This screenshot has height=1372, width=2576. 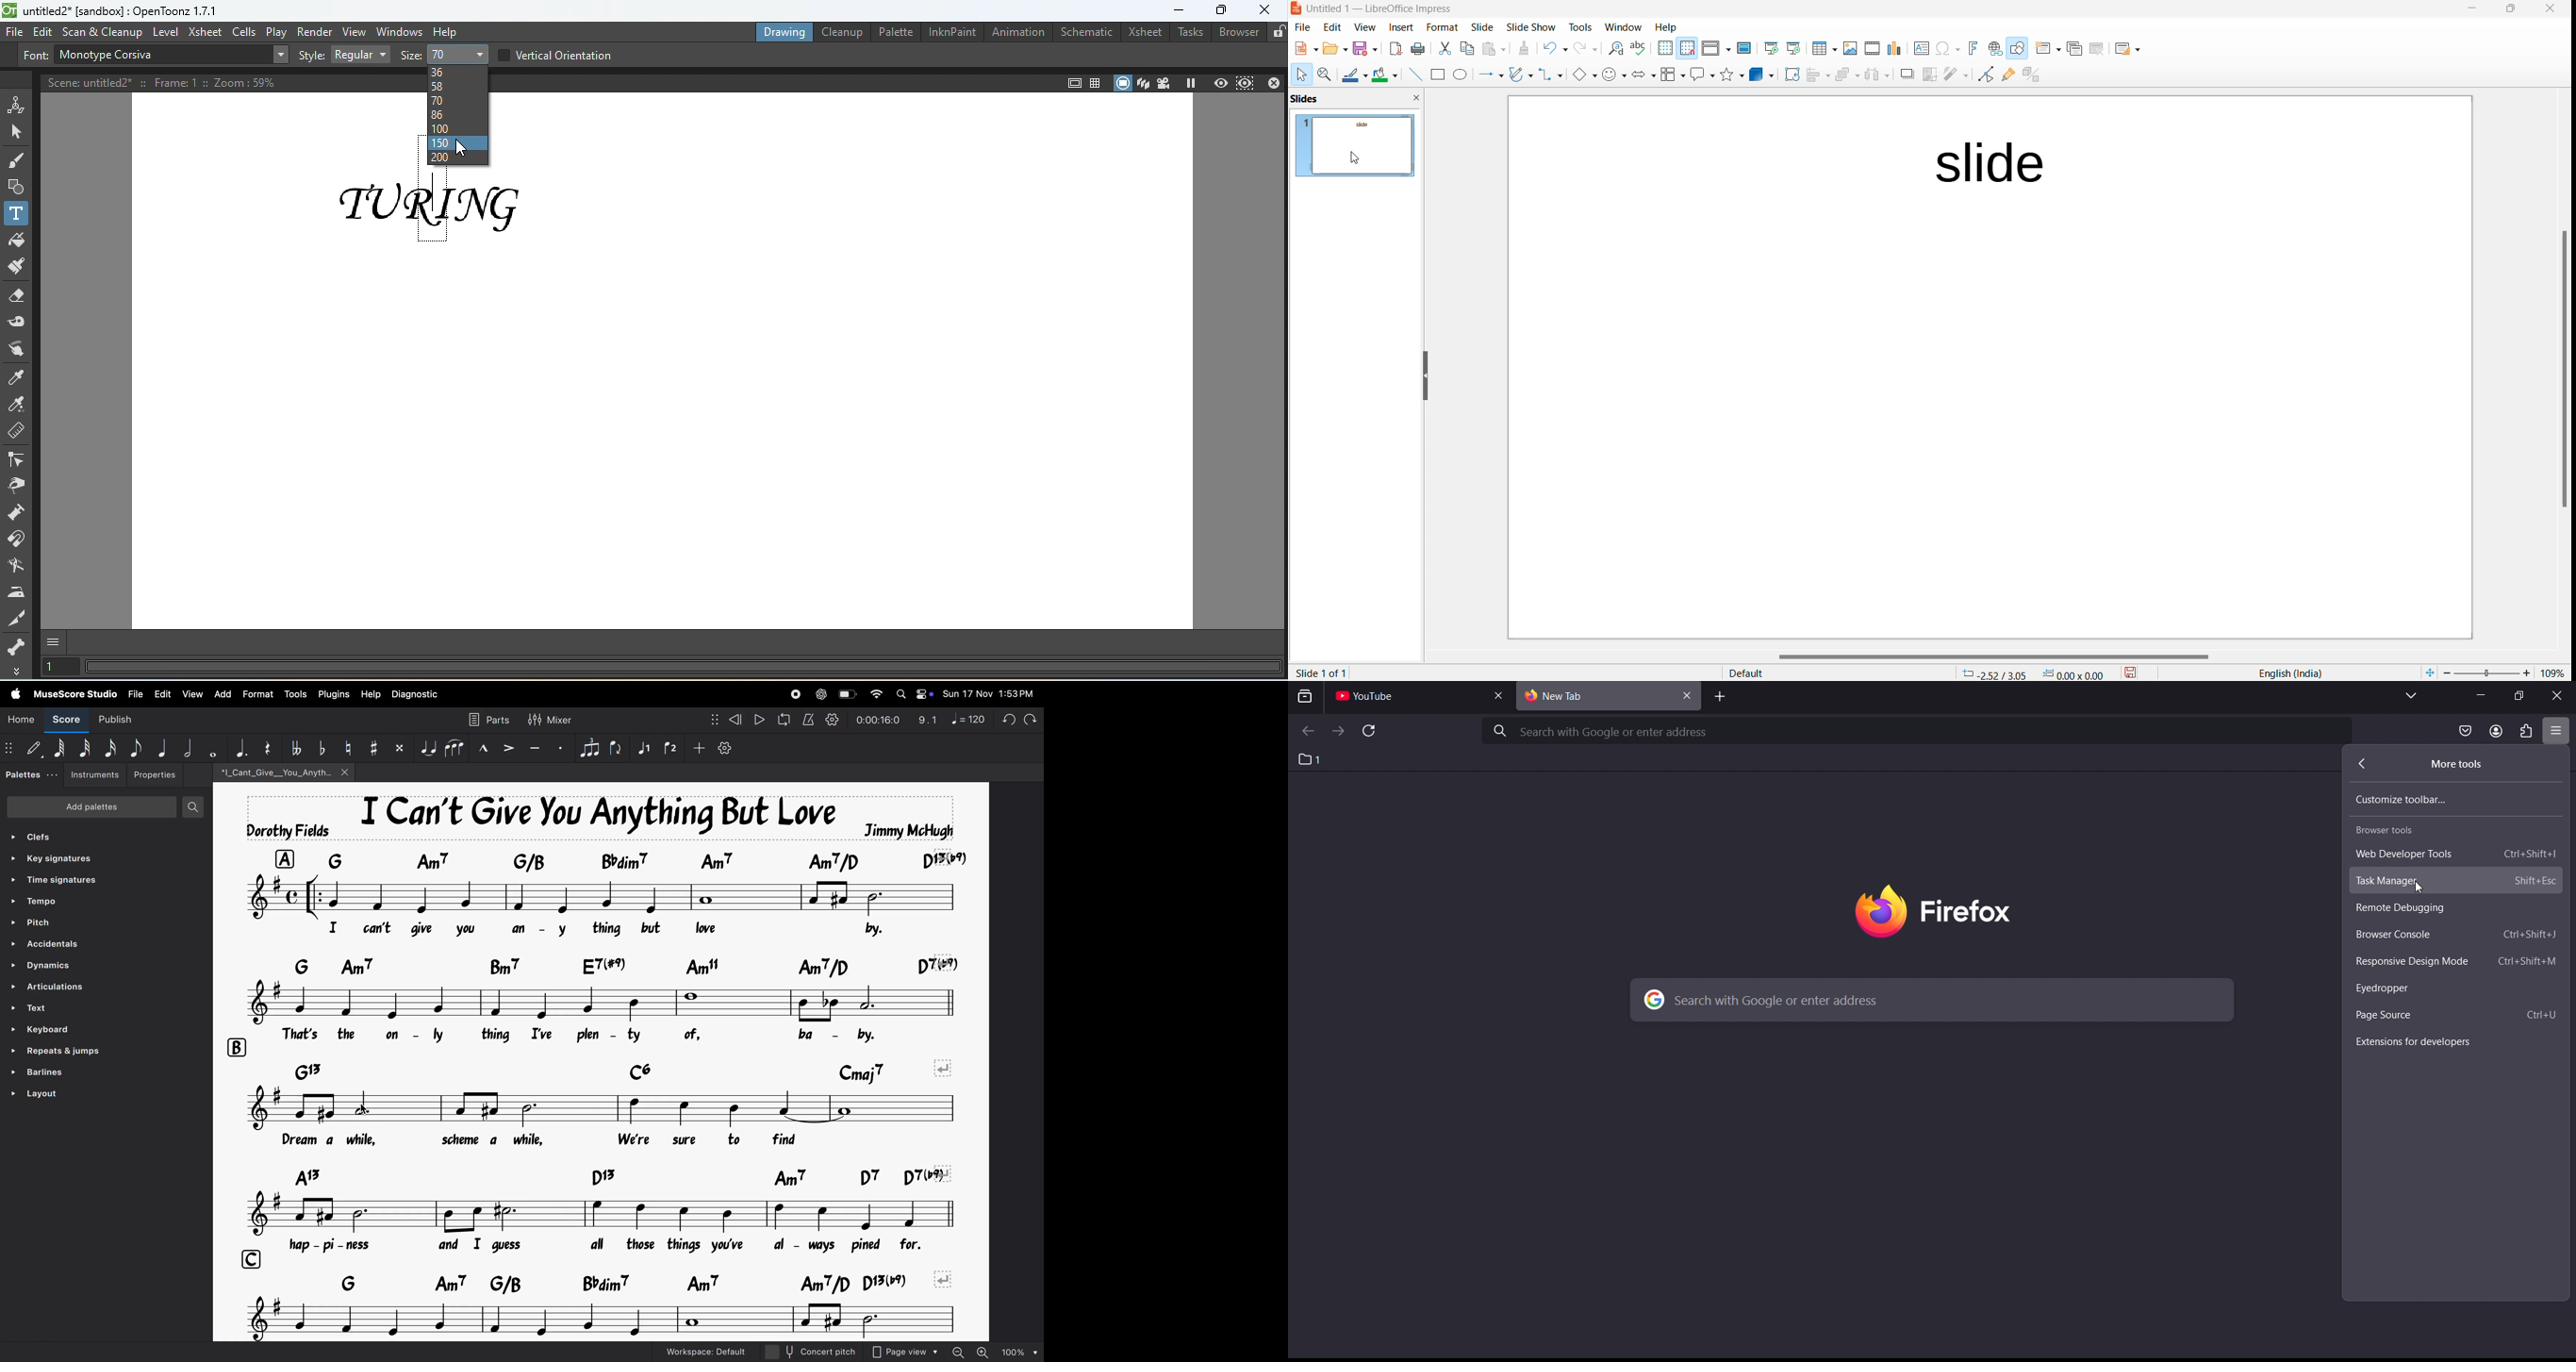 I want to click on start from first slide, so click(x=1770, y=48).